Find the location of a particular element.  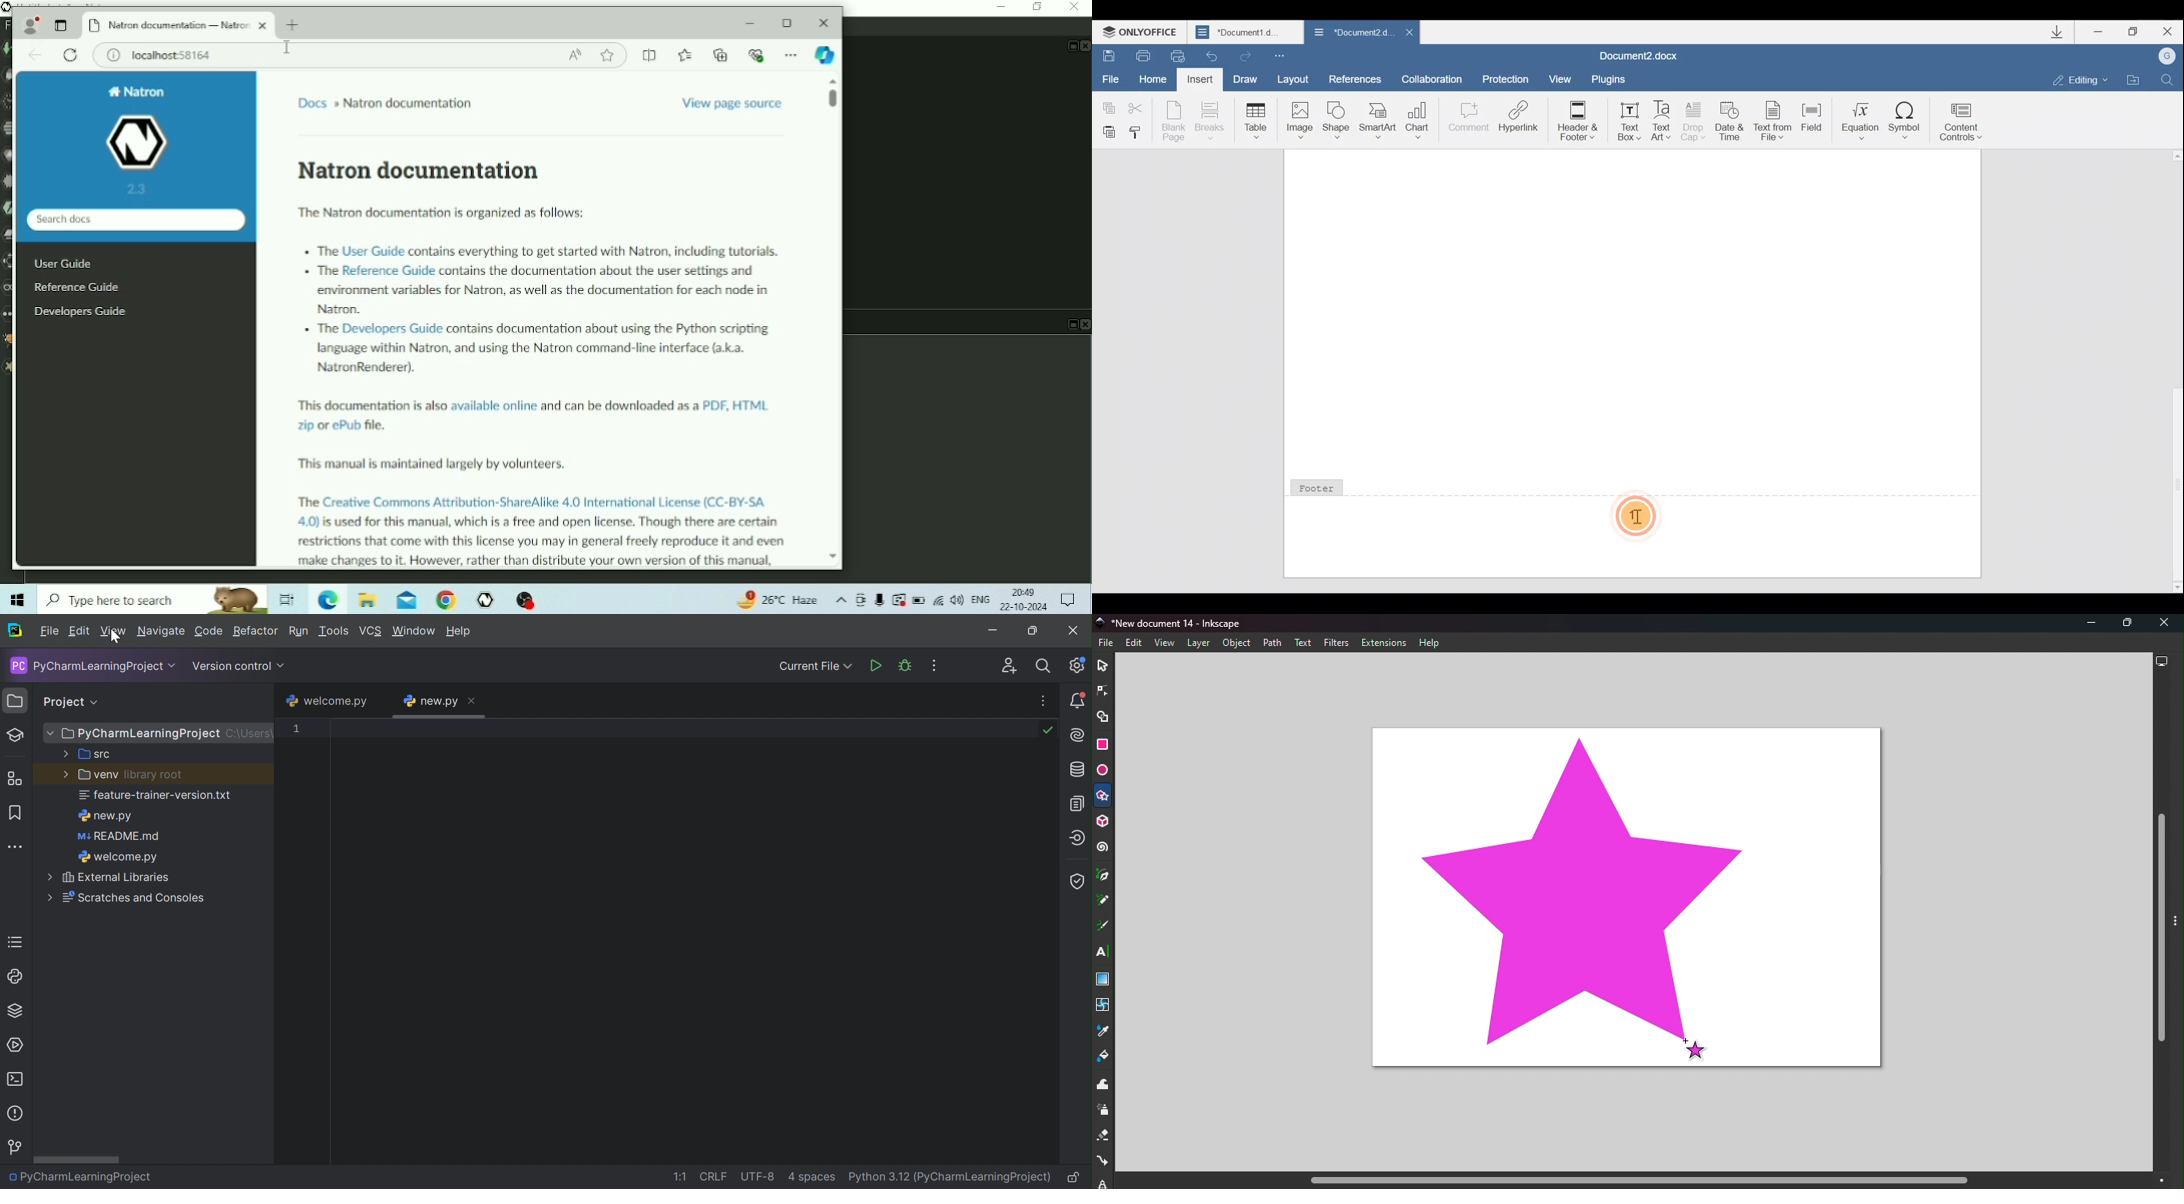

Copy is located at coordinates (1106, 105).